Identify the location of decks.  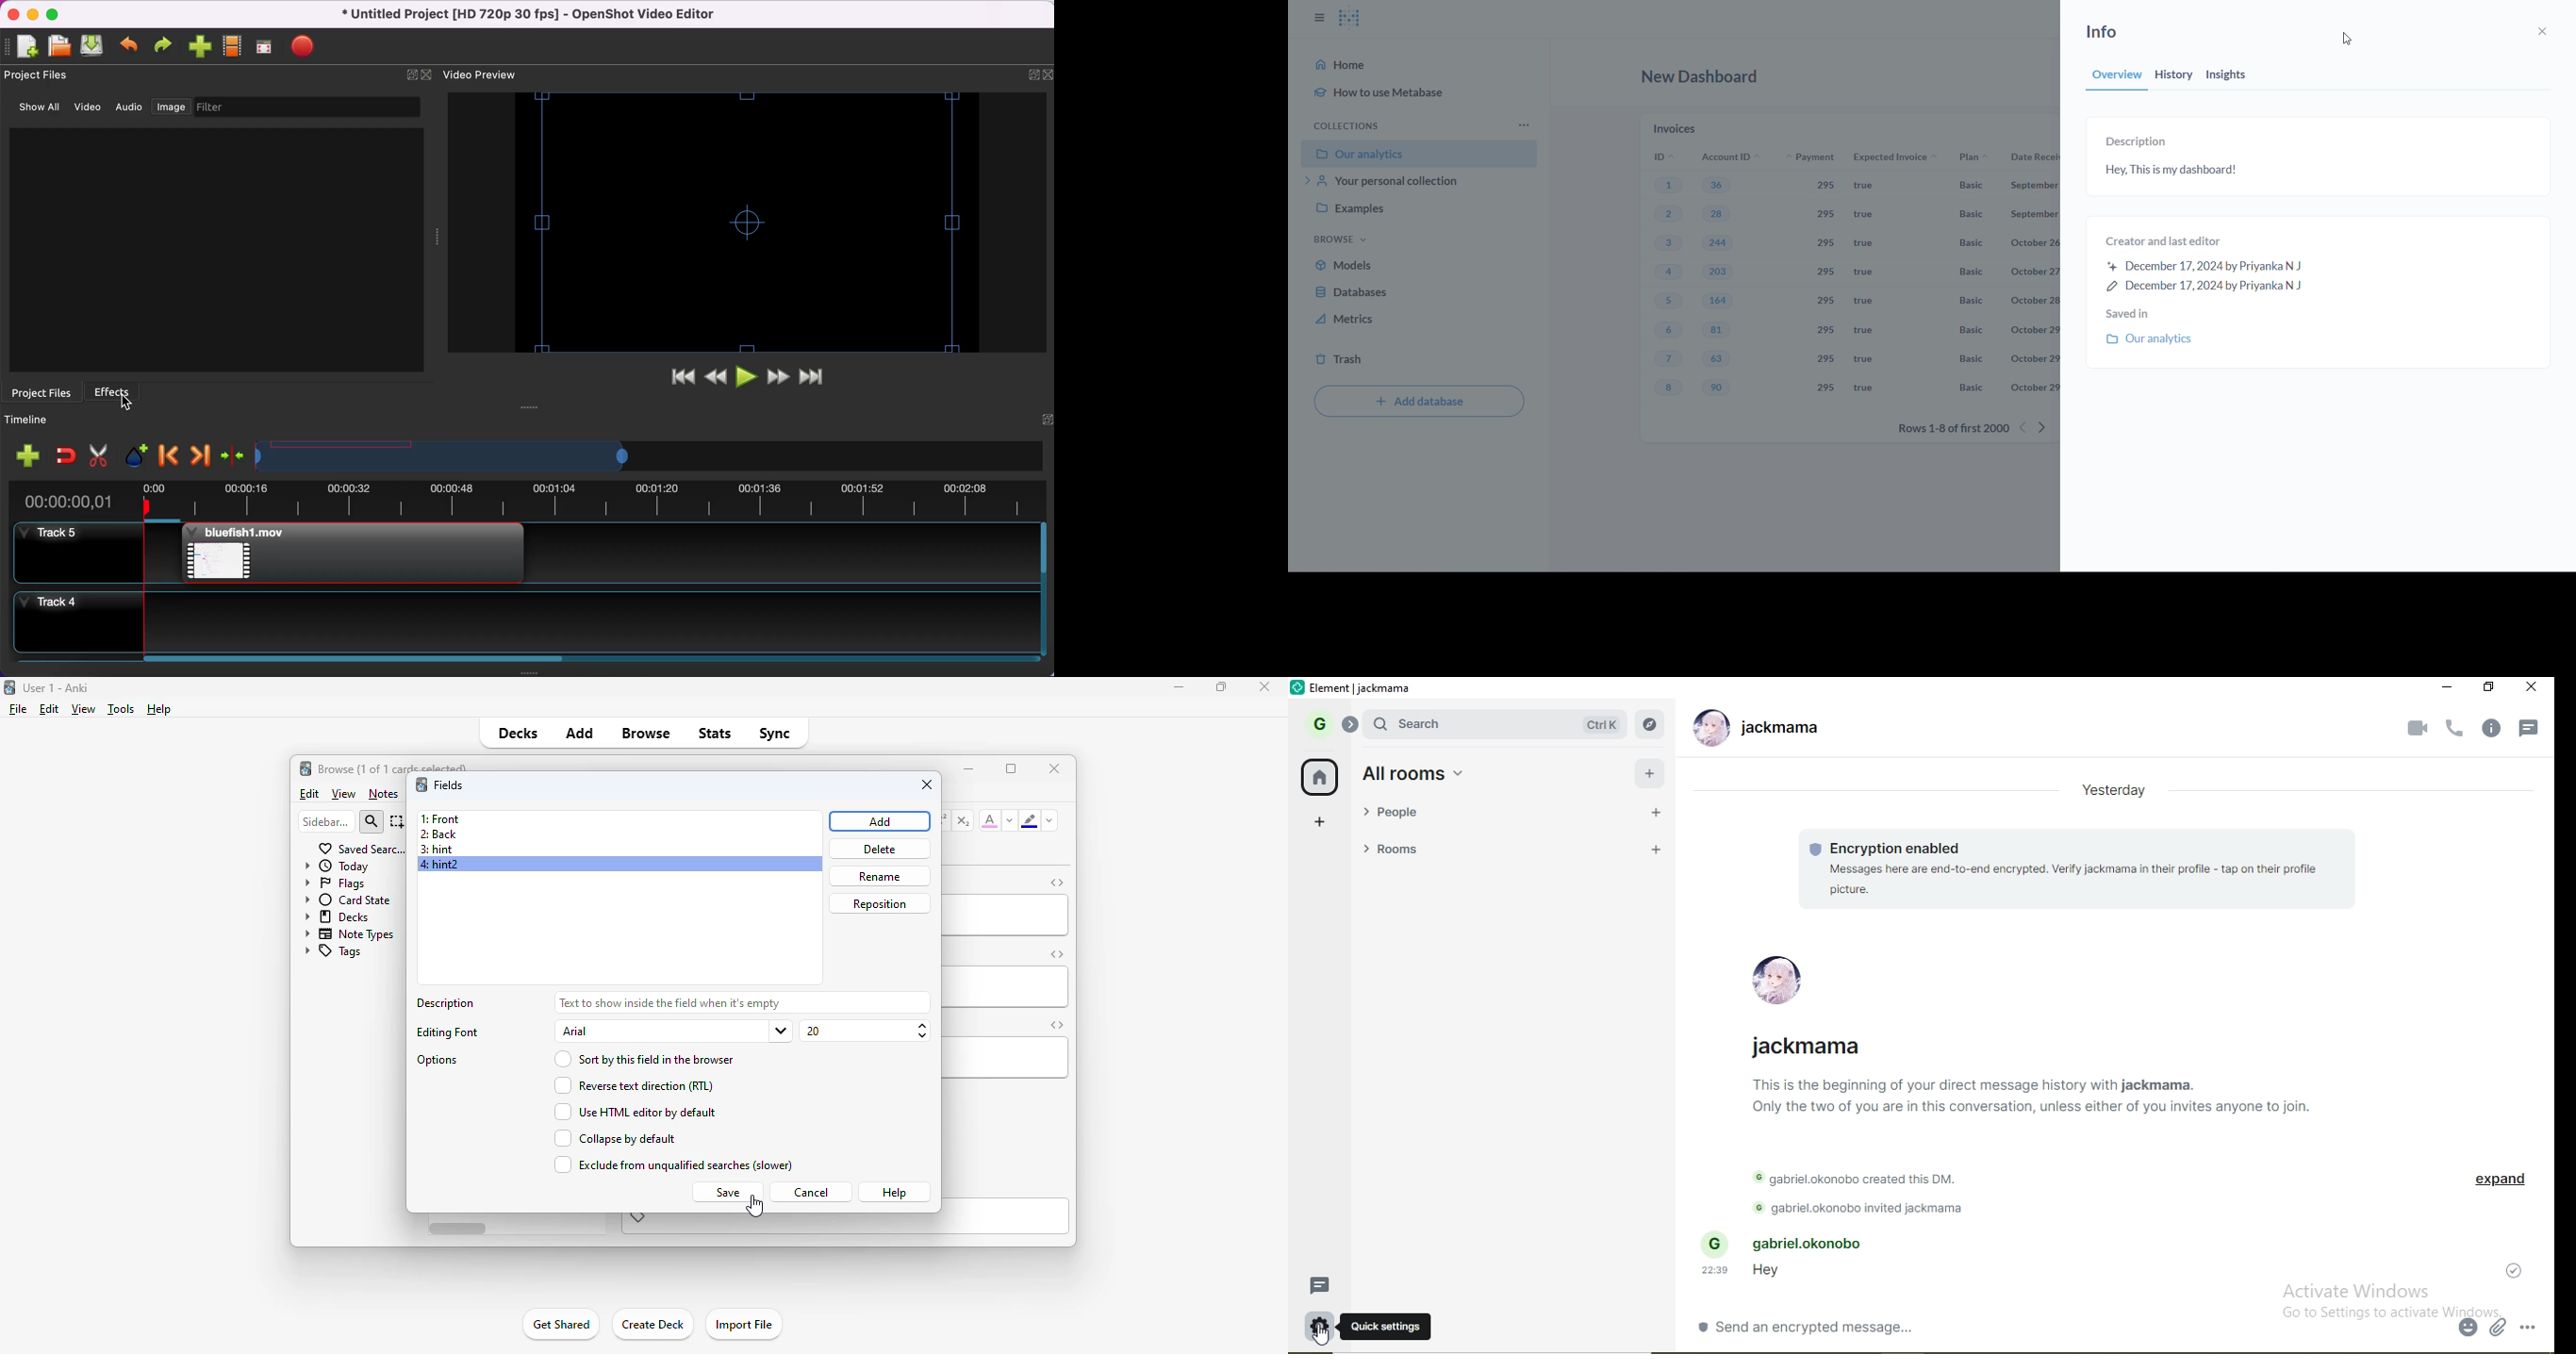
(339, 916).